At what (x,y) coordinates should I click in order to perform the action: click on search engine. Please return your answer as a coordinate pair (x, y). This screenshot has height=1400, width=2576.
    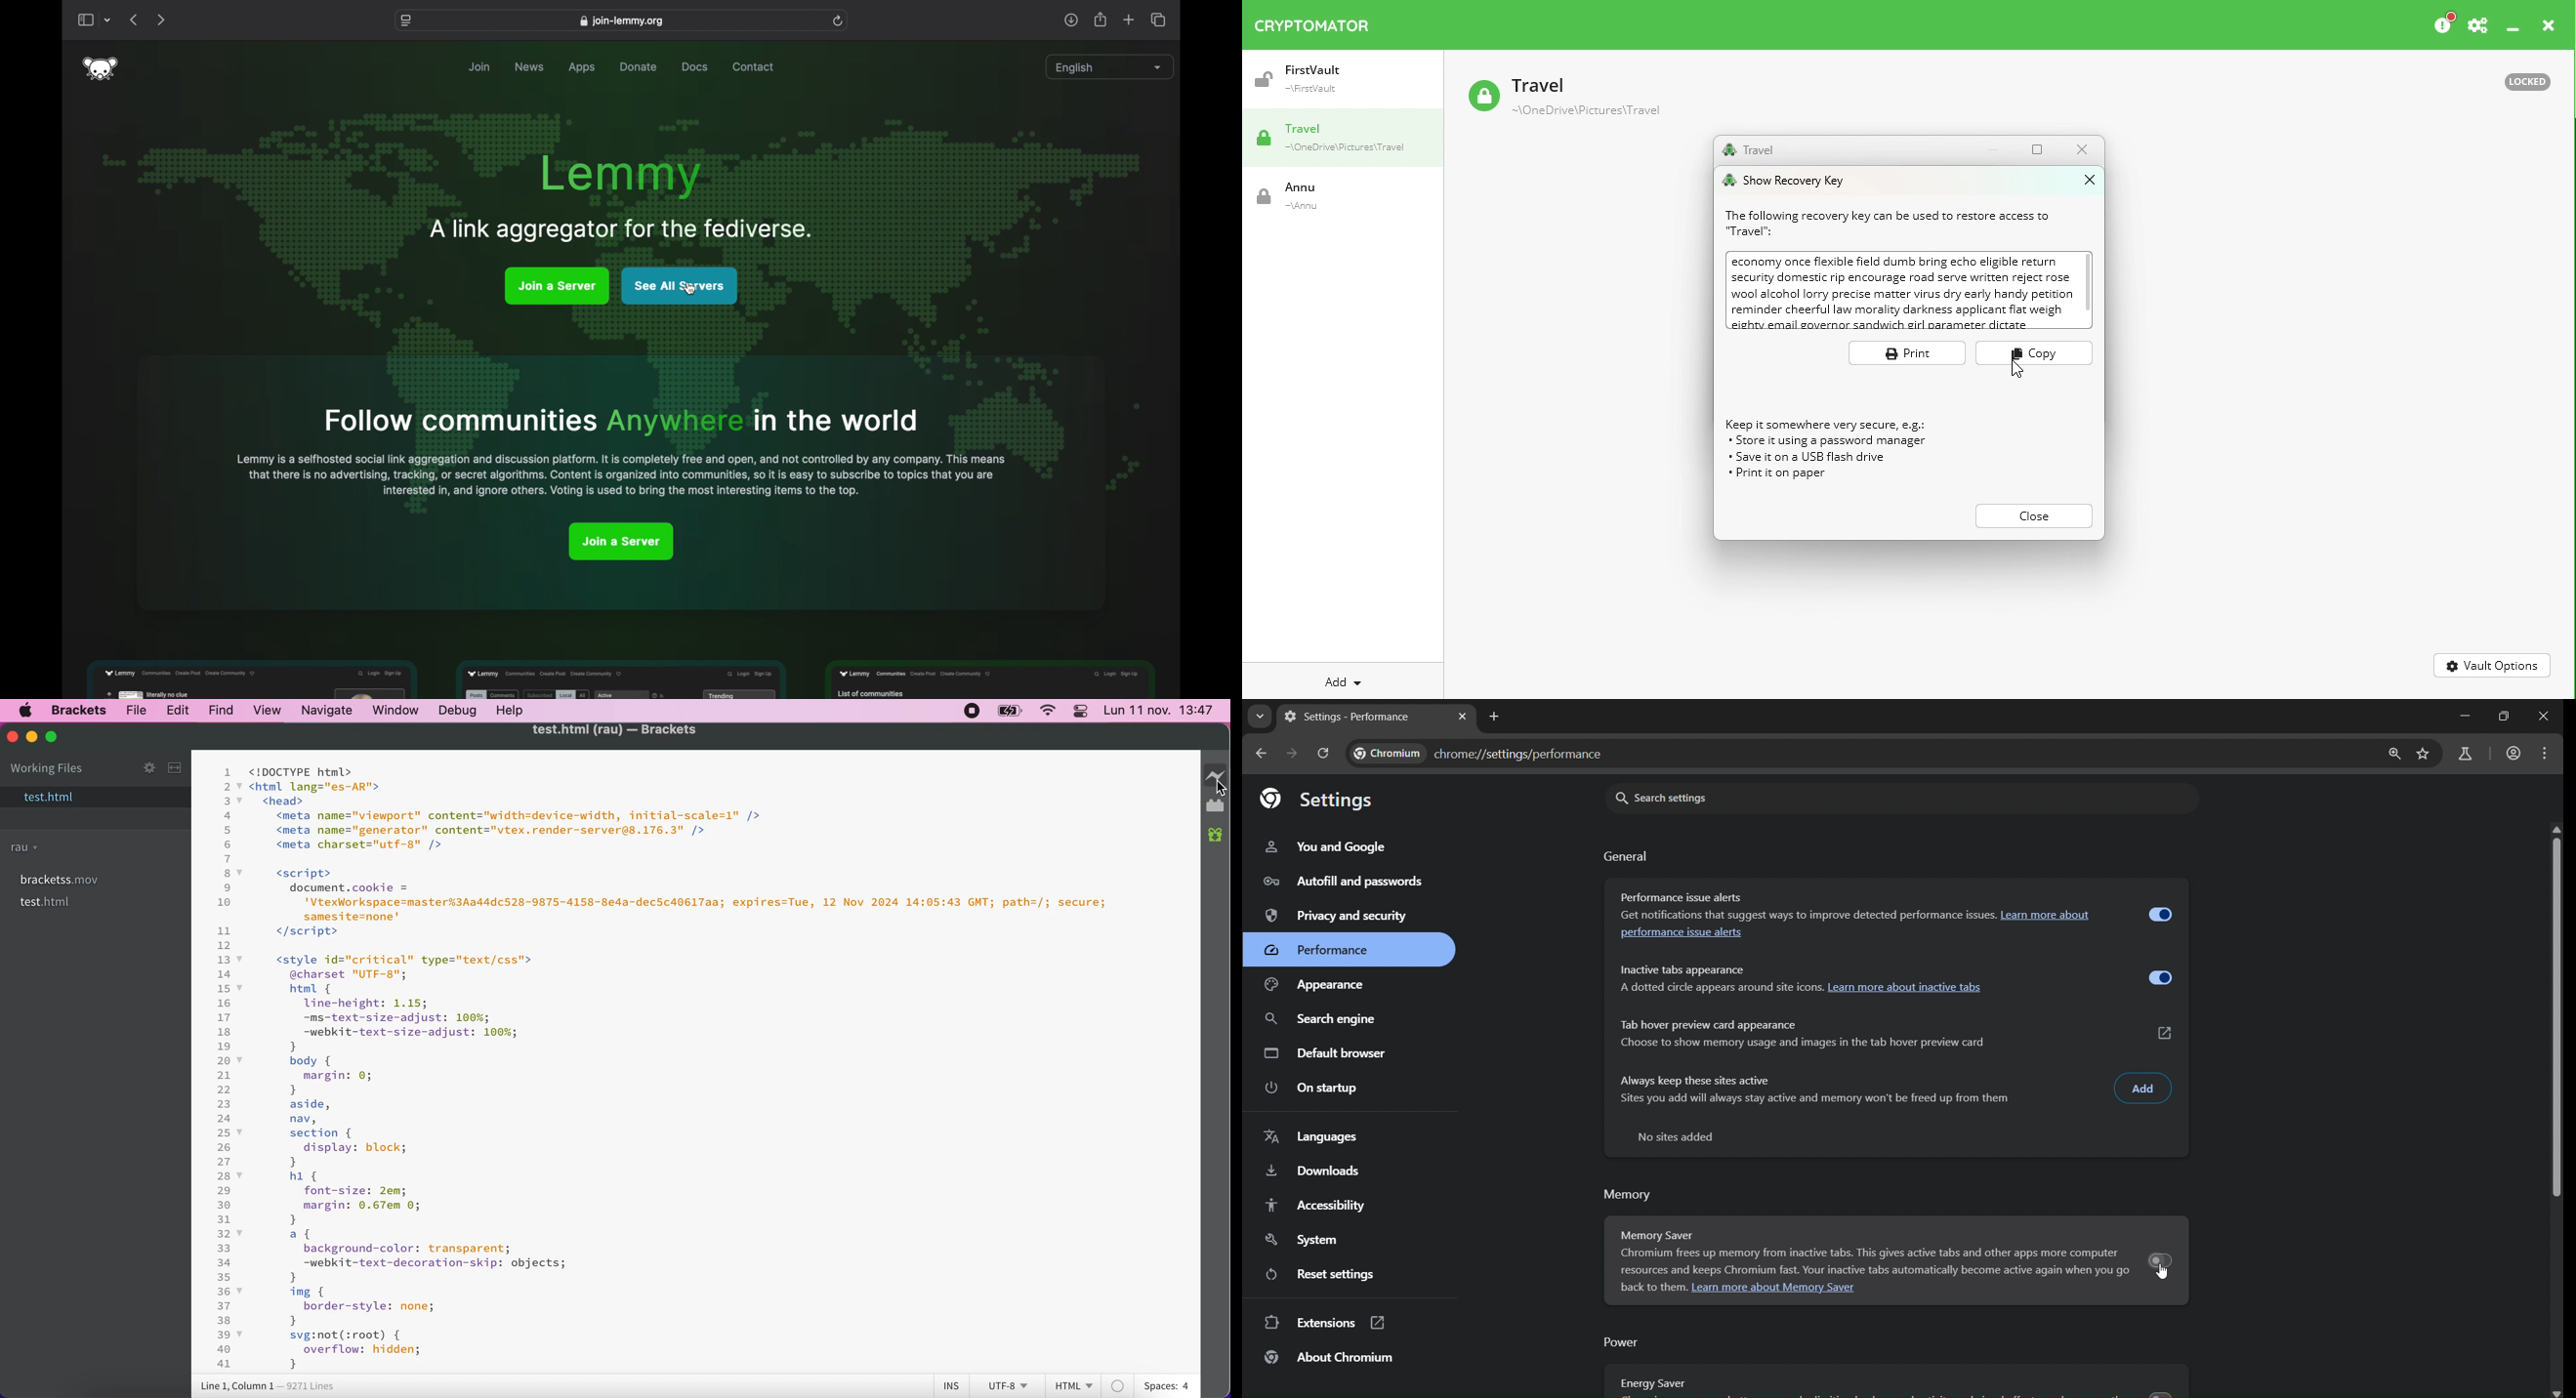
    Looking at the image, I should click on (1323, 1018).